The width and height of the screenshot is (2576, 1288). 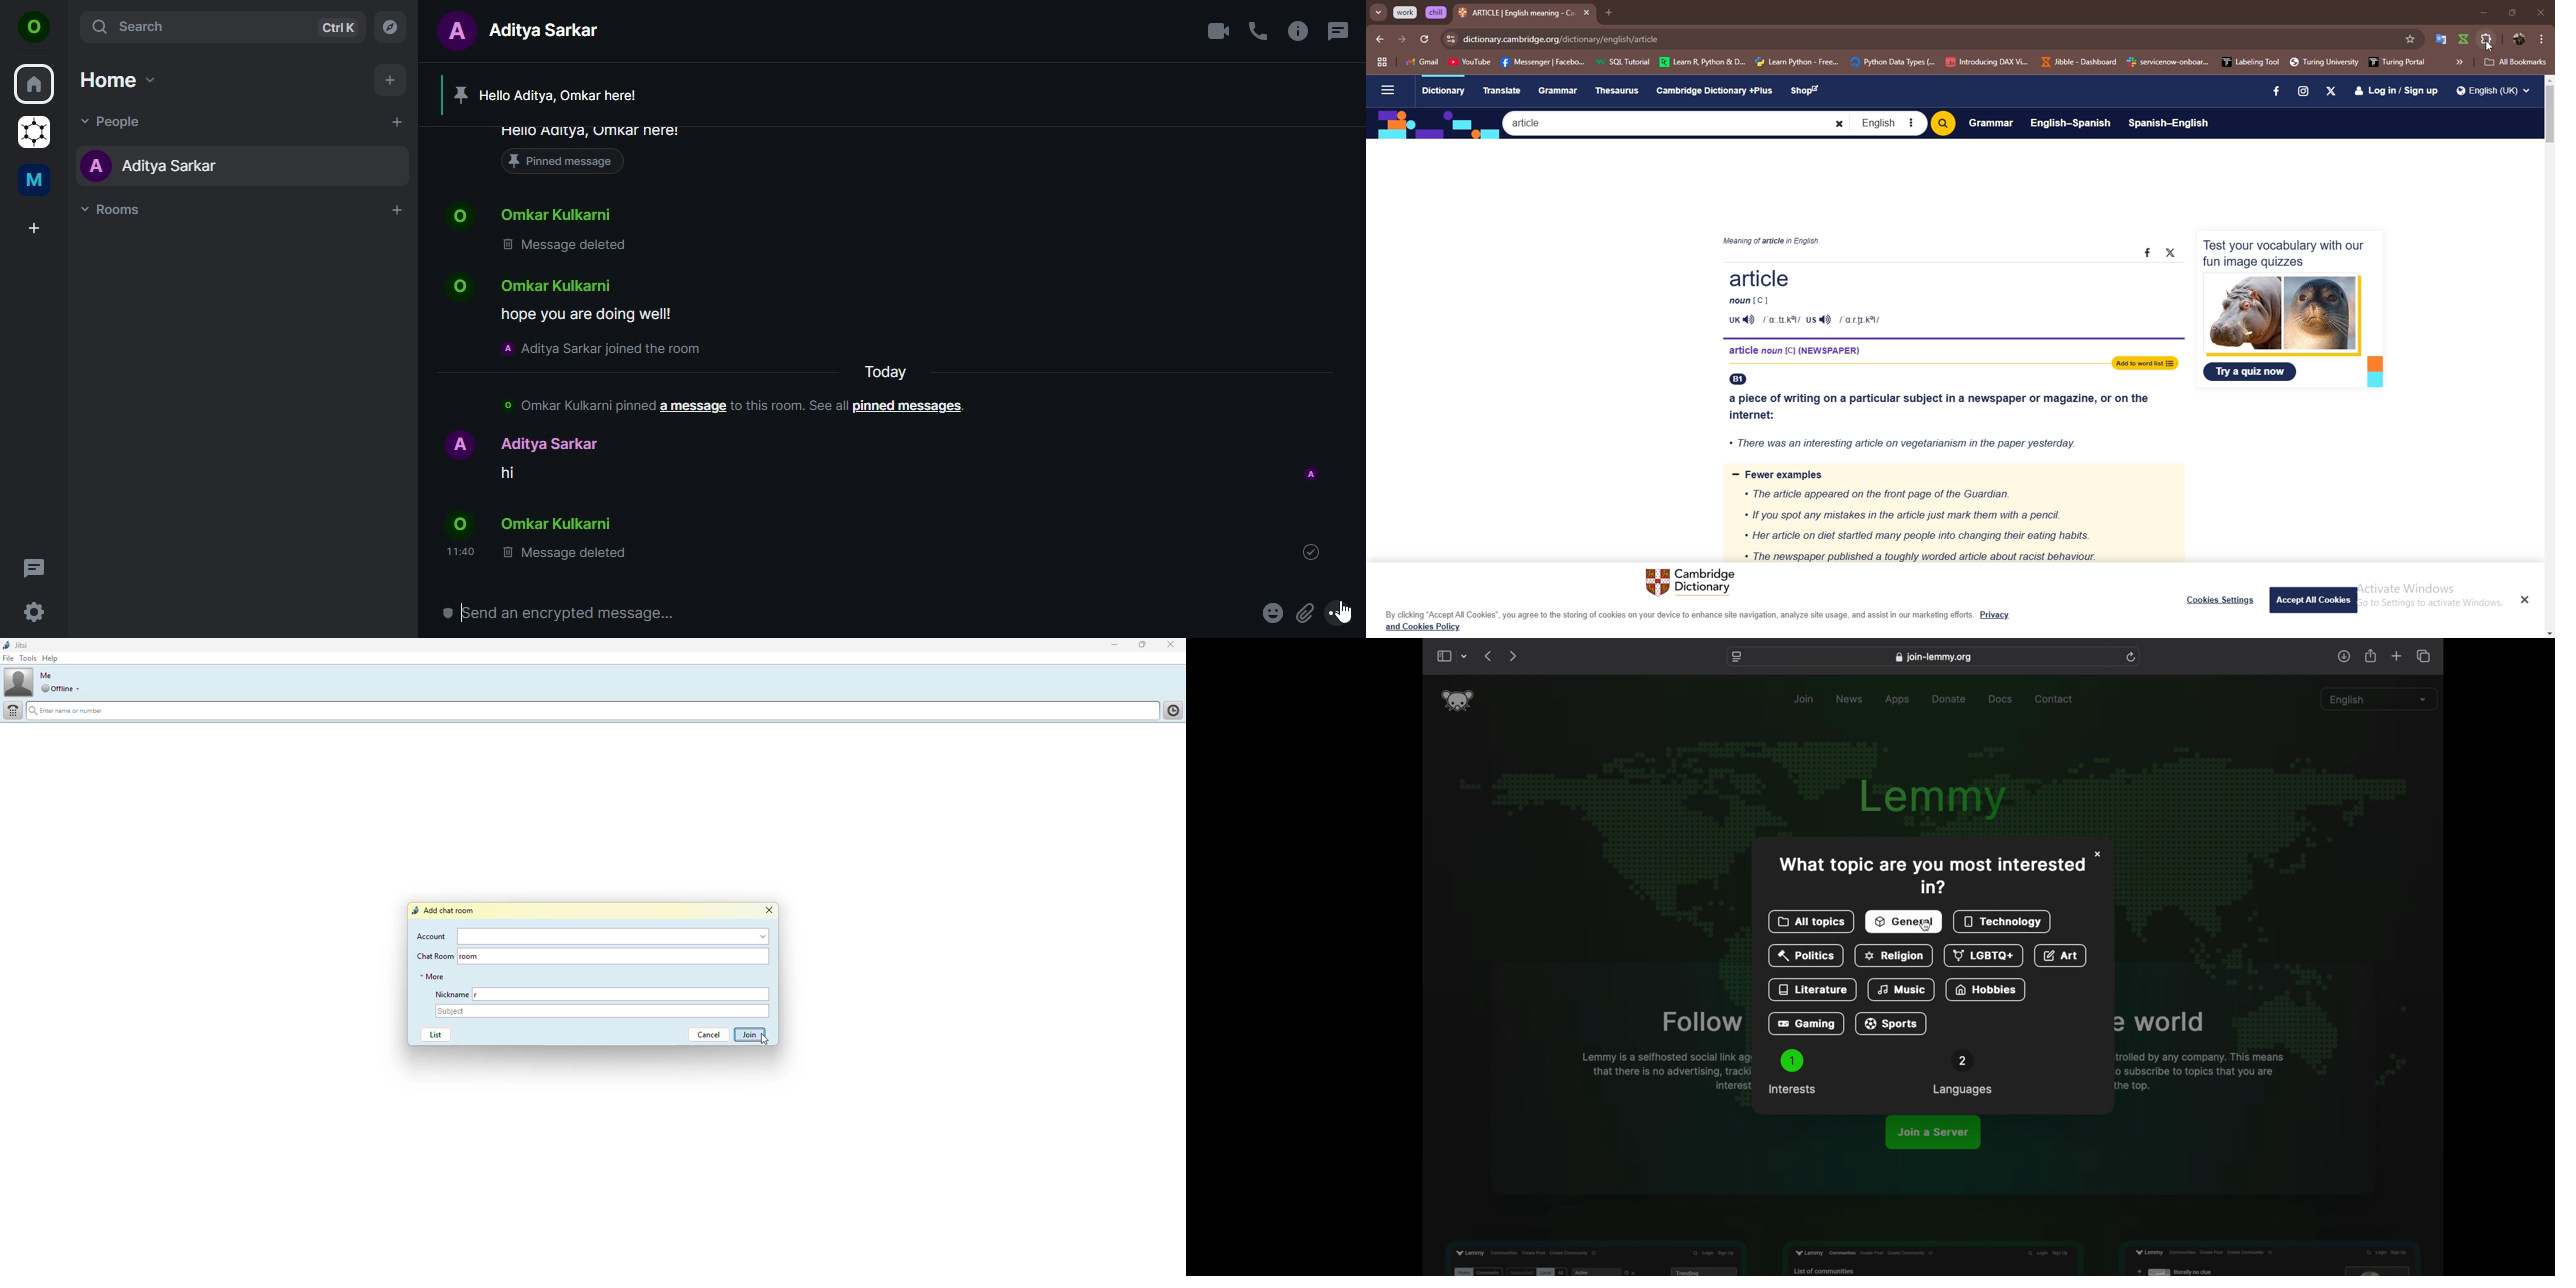 I want to click on obscure text, so click(x=2199, y=1070).